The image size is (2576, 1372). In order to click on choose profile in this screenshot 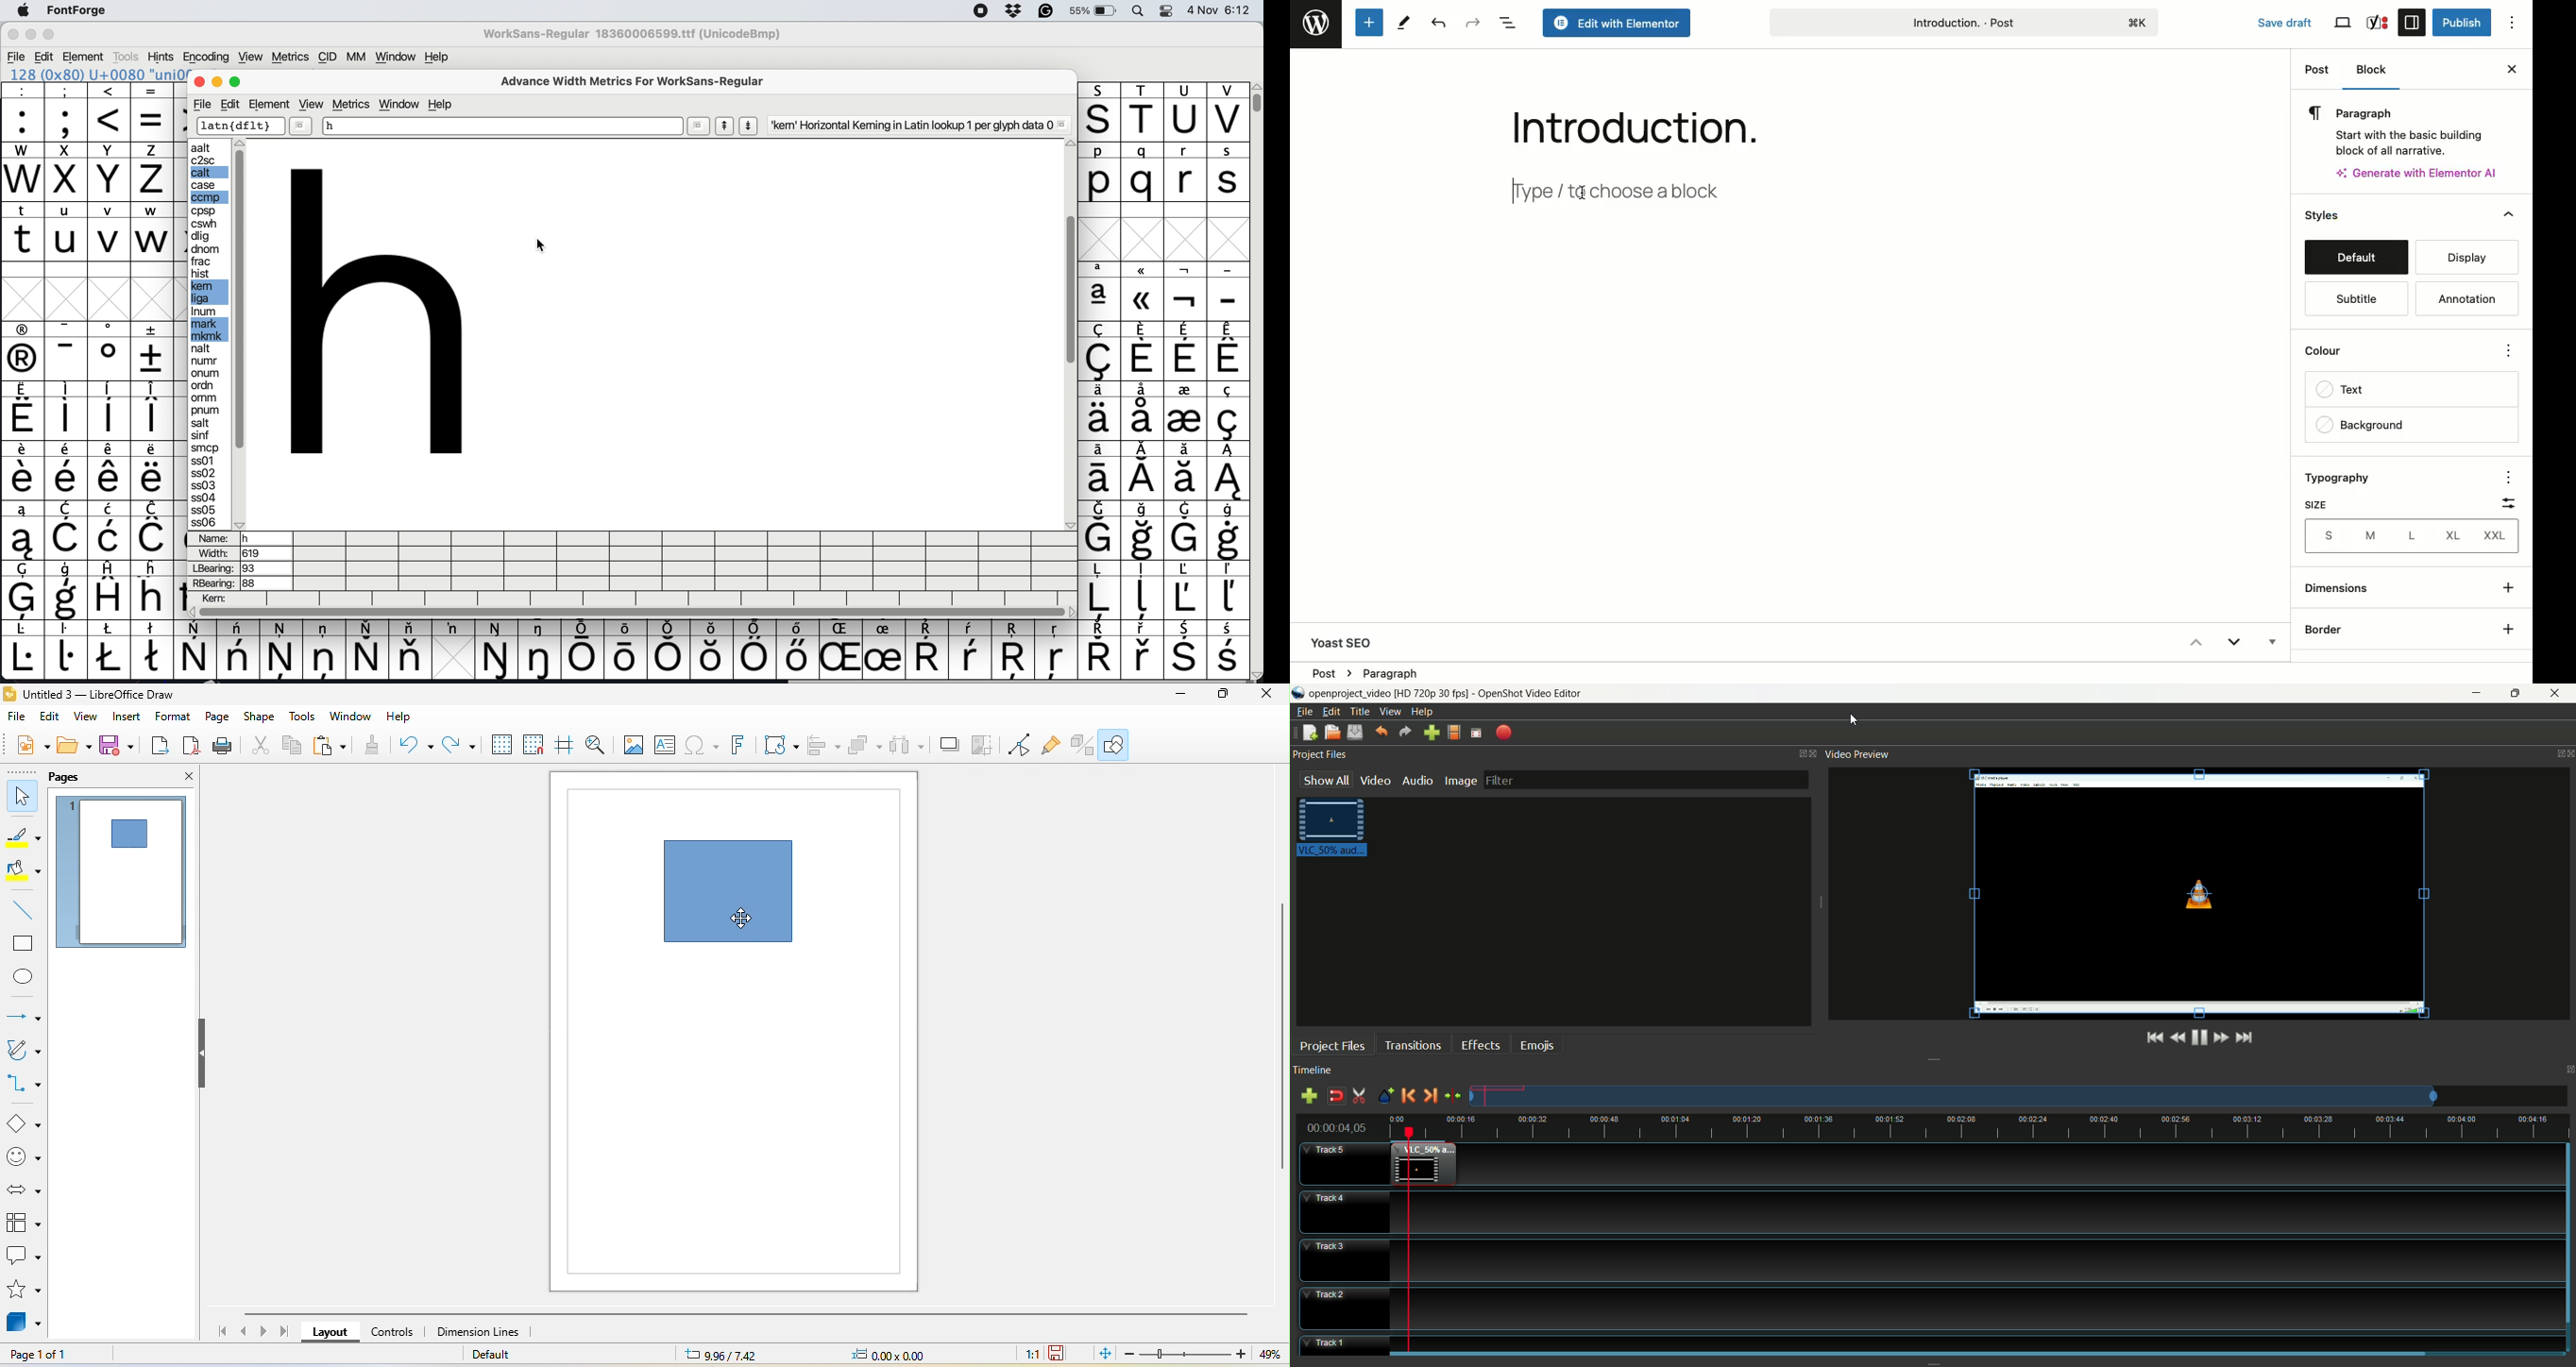, I will do `click(1454, 731)`.